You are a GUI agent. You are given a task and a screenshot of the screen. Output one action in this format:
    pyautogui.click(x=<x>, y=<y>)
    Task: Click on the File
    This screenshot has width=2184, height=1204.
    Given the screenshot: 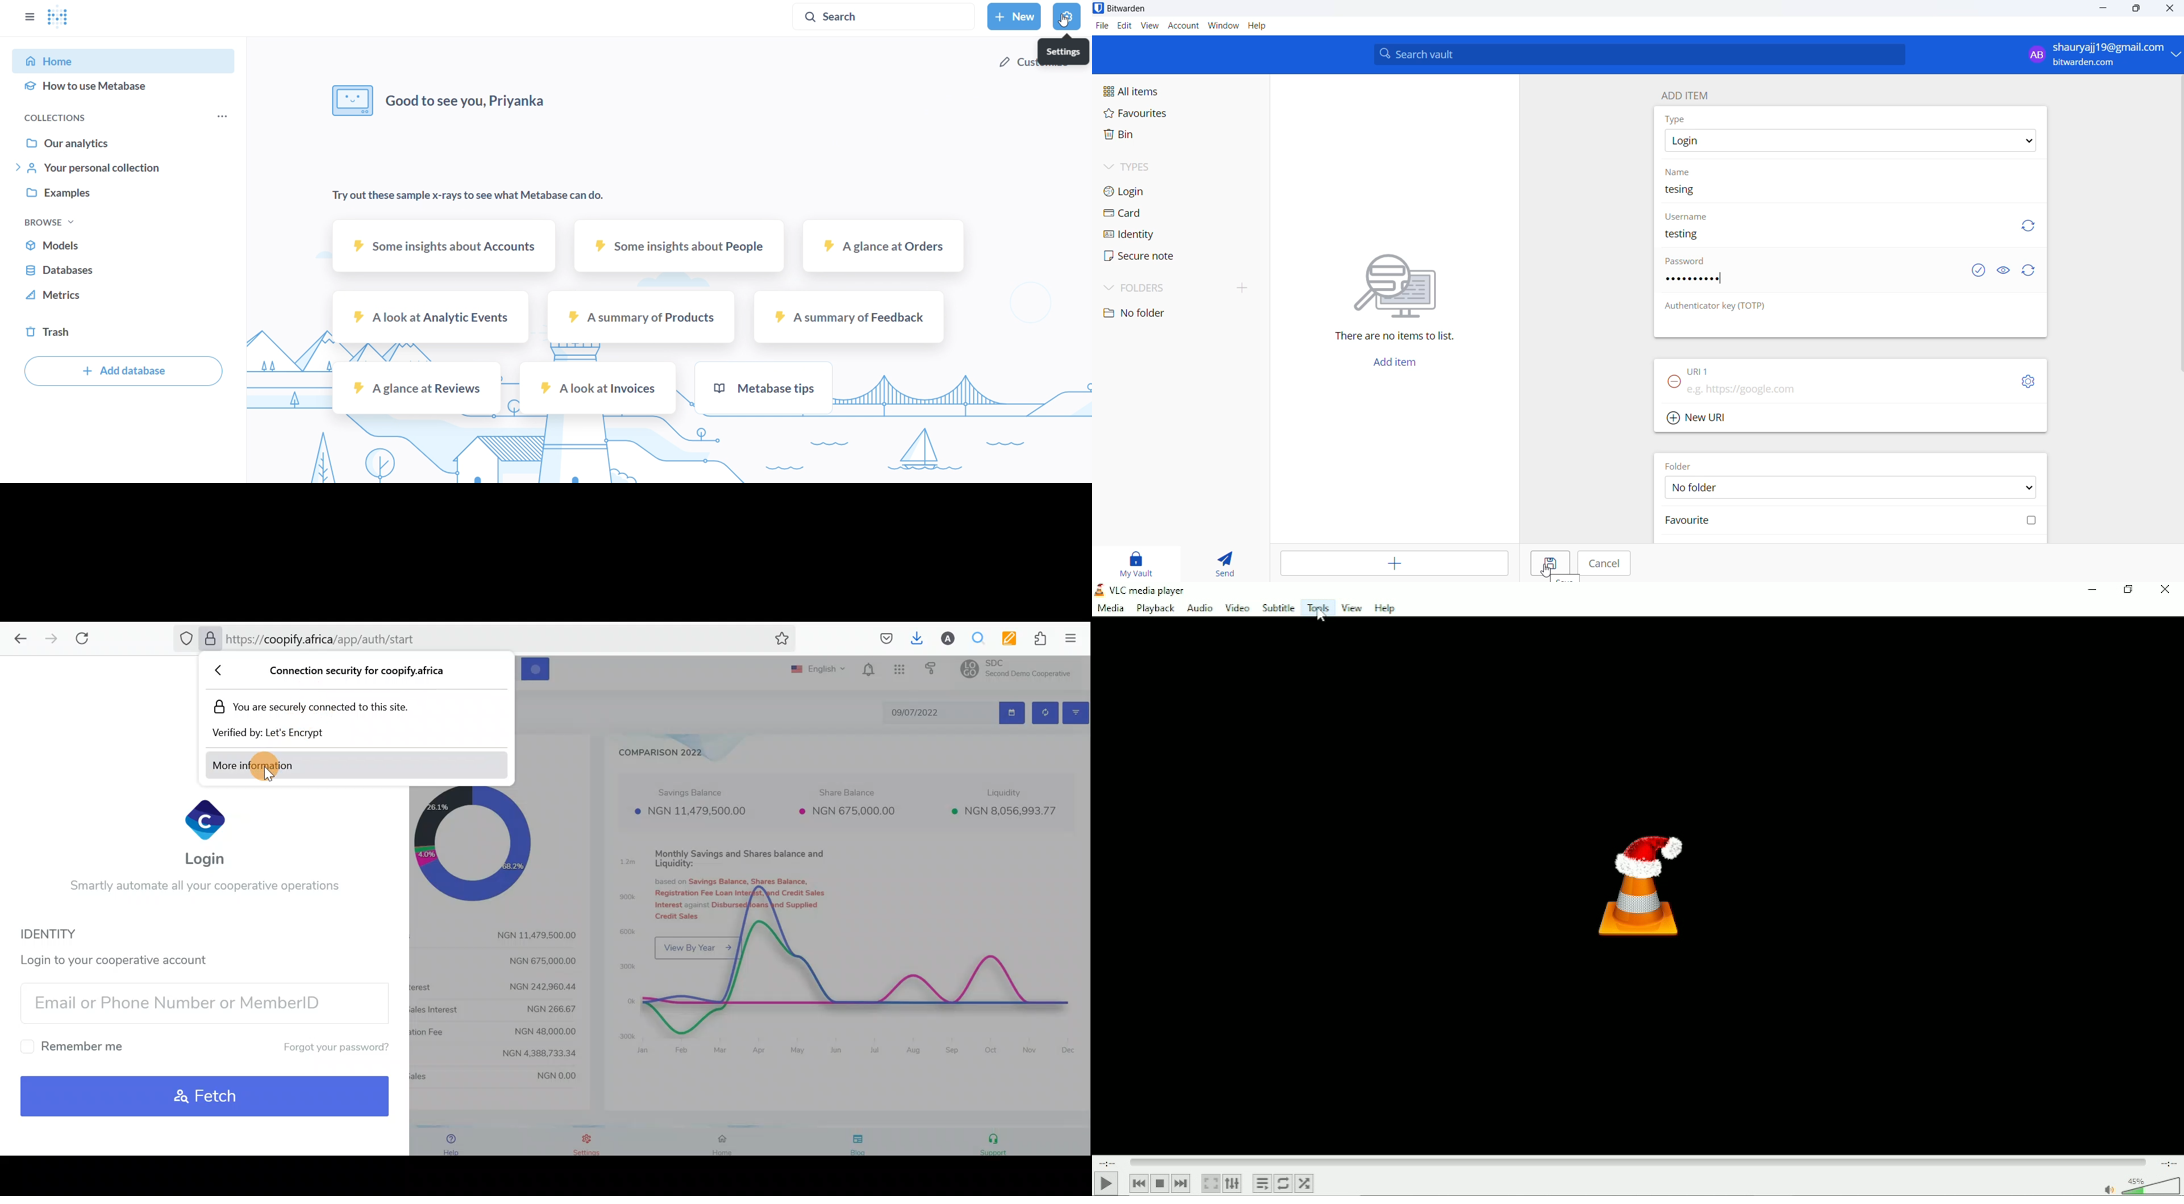 What is the action you would take?
    pyautogui.click(x=1101, y=26)
    